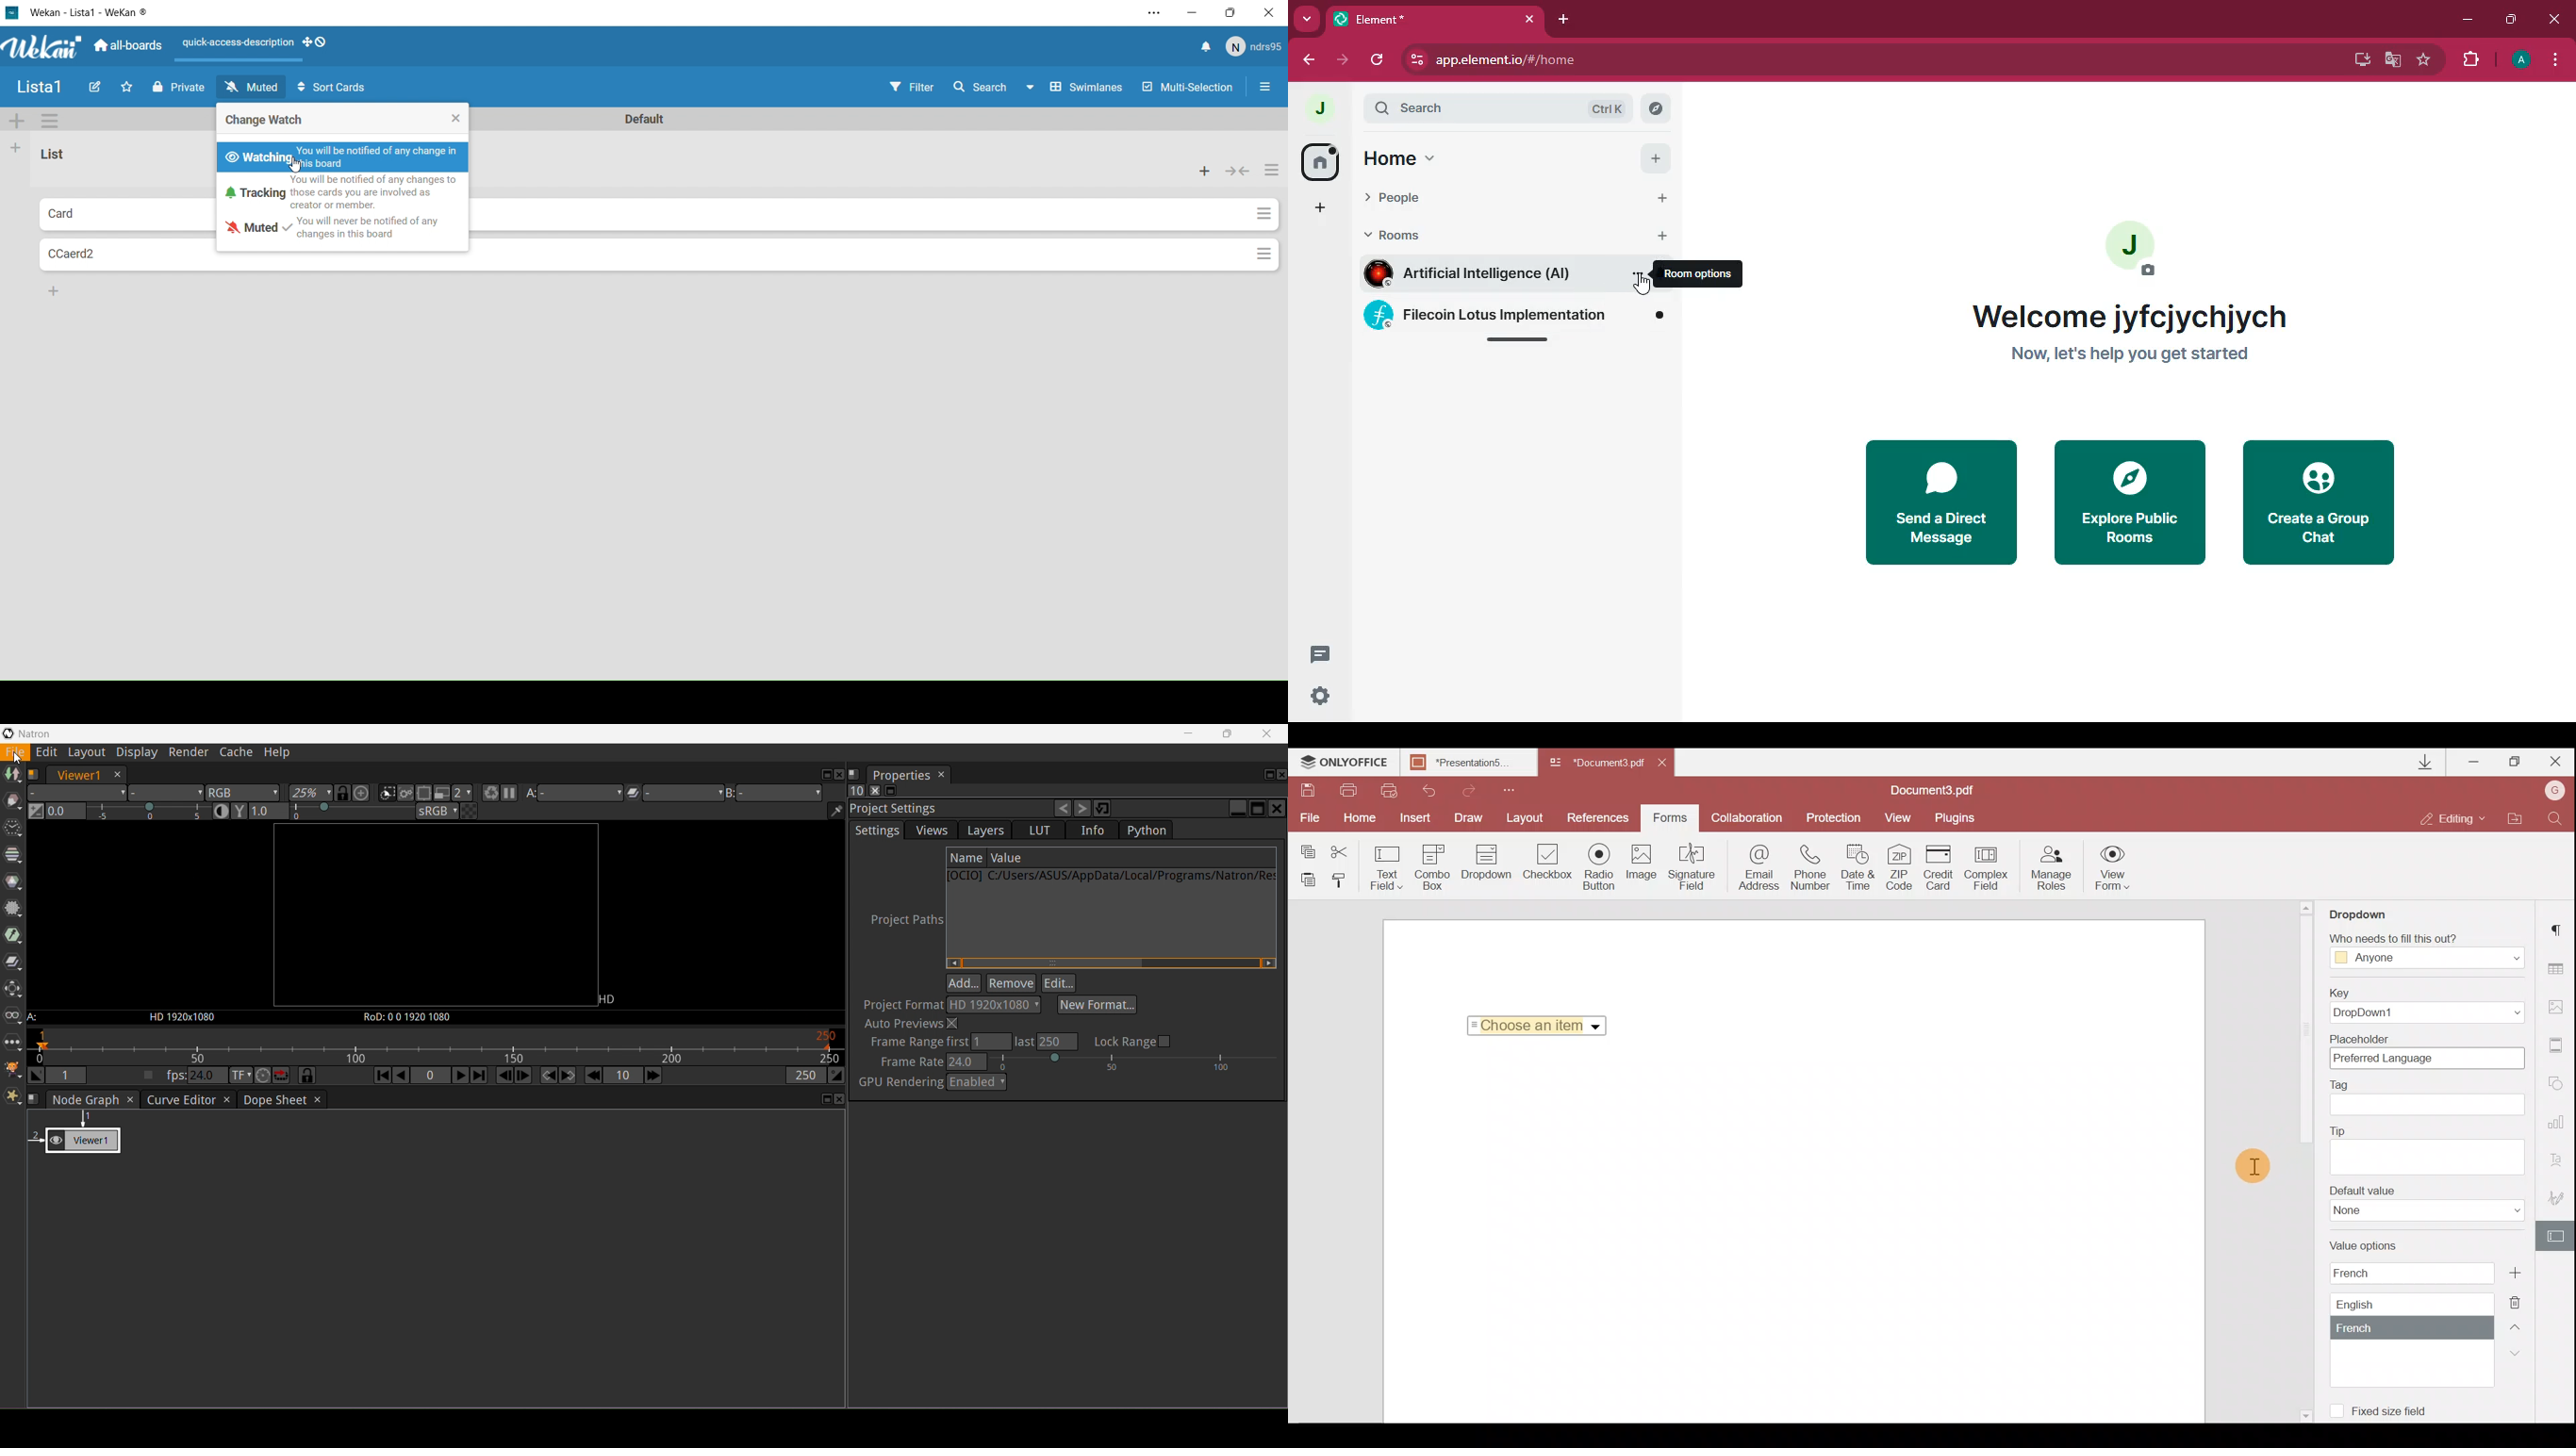 The width and height of the screenshot is (2576, 1456). Describe the element at coordinates (1436, 20) in the screenshot. I see `tab` at that location.